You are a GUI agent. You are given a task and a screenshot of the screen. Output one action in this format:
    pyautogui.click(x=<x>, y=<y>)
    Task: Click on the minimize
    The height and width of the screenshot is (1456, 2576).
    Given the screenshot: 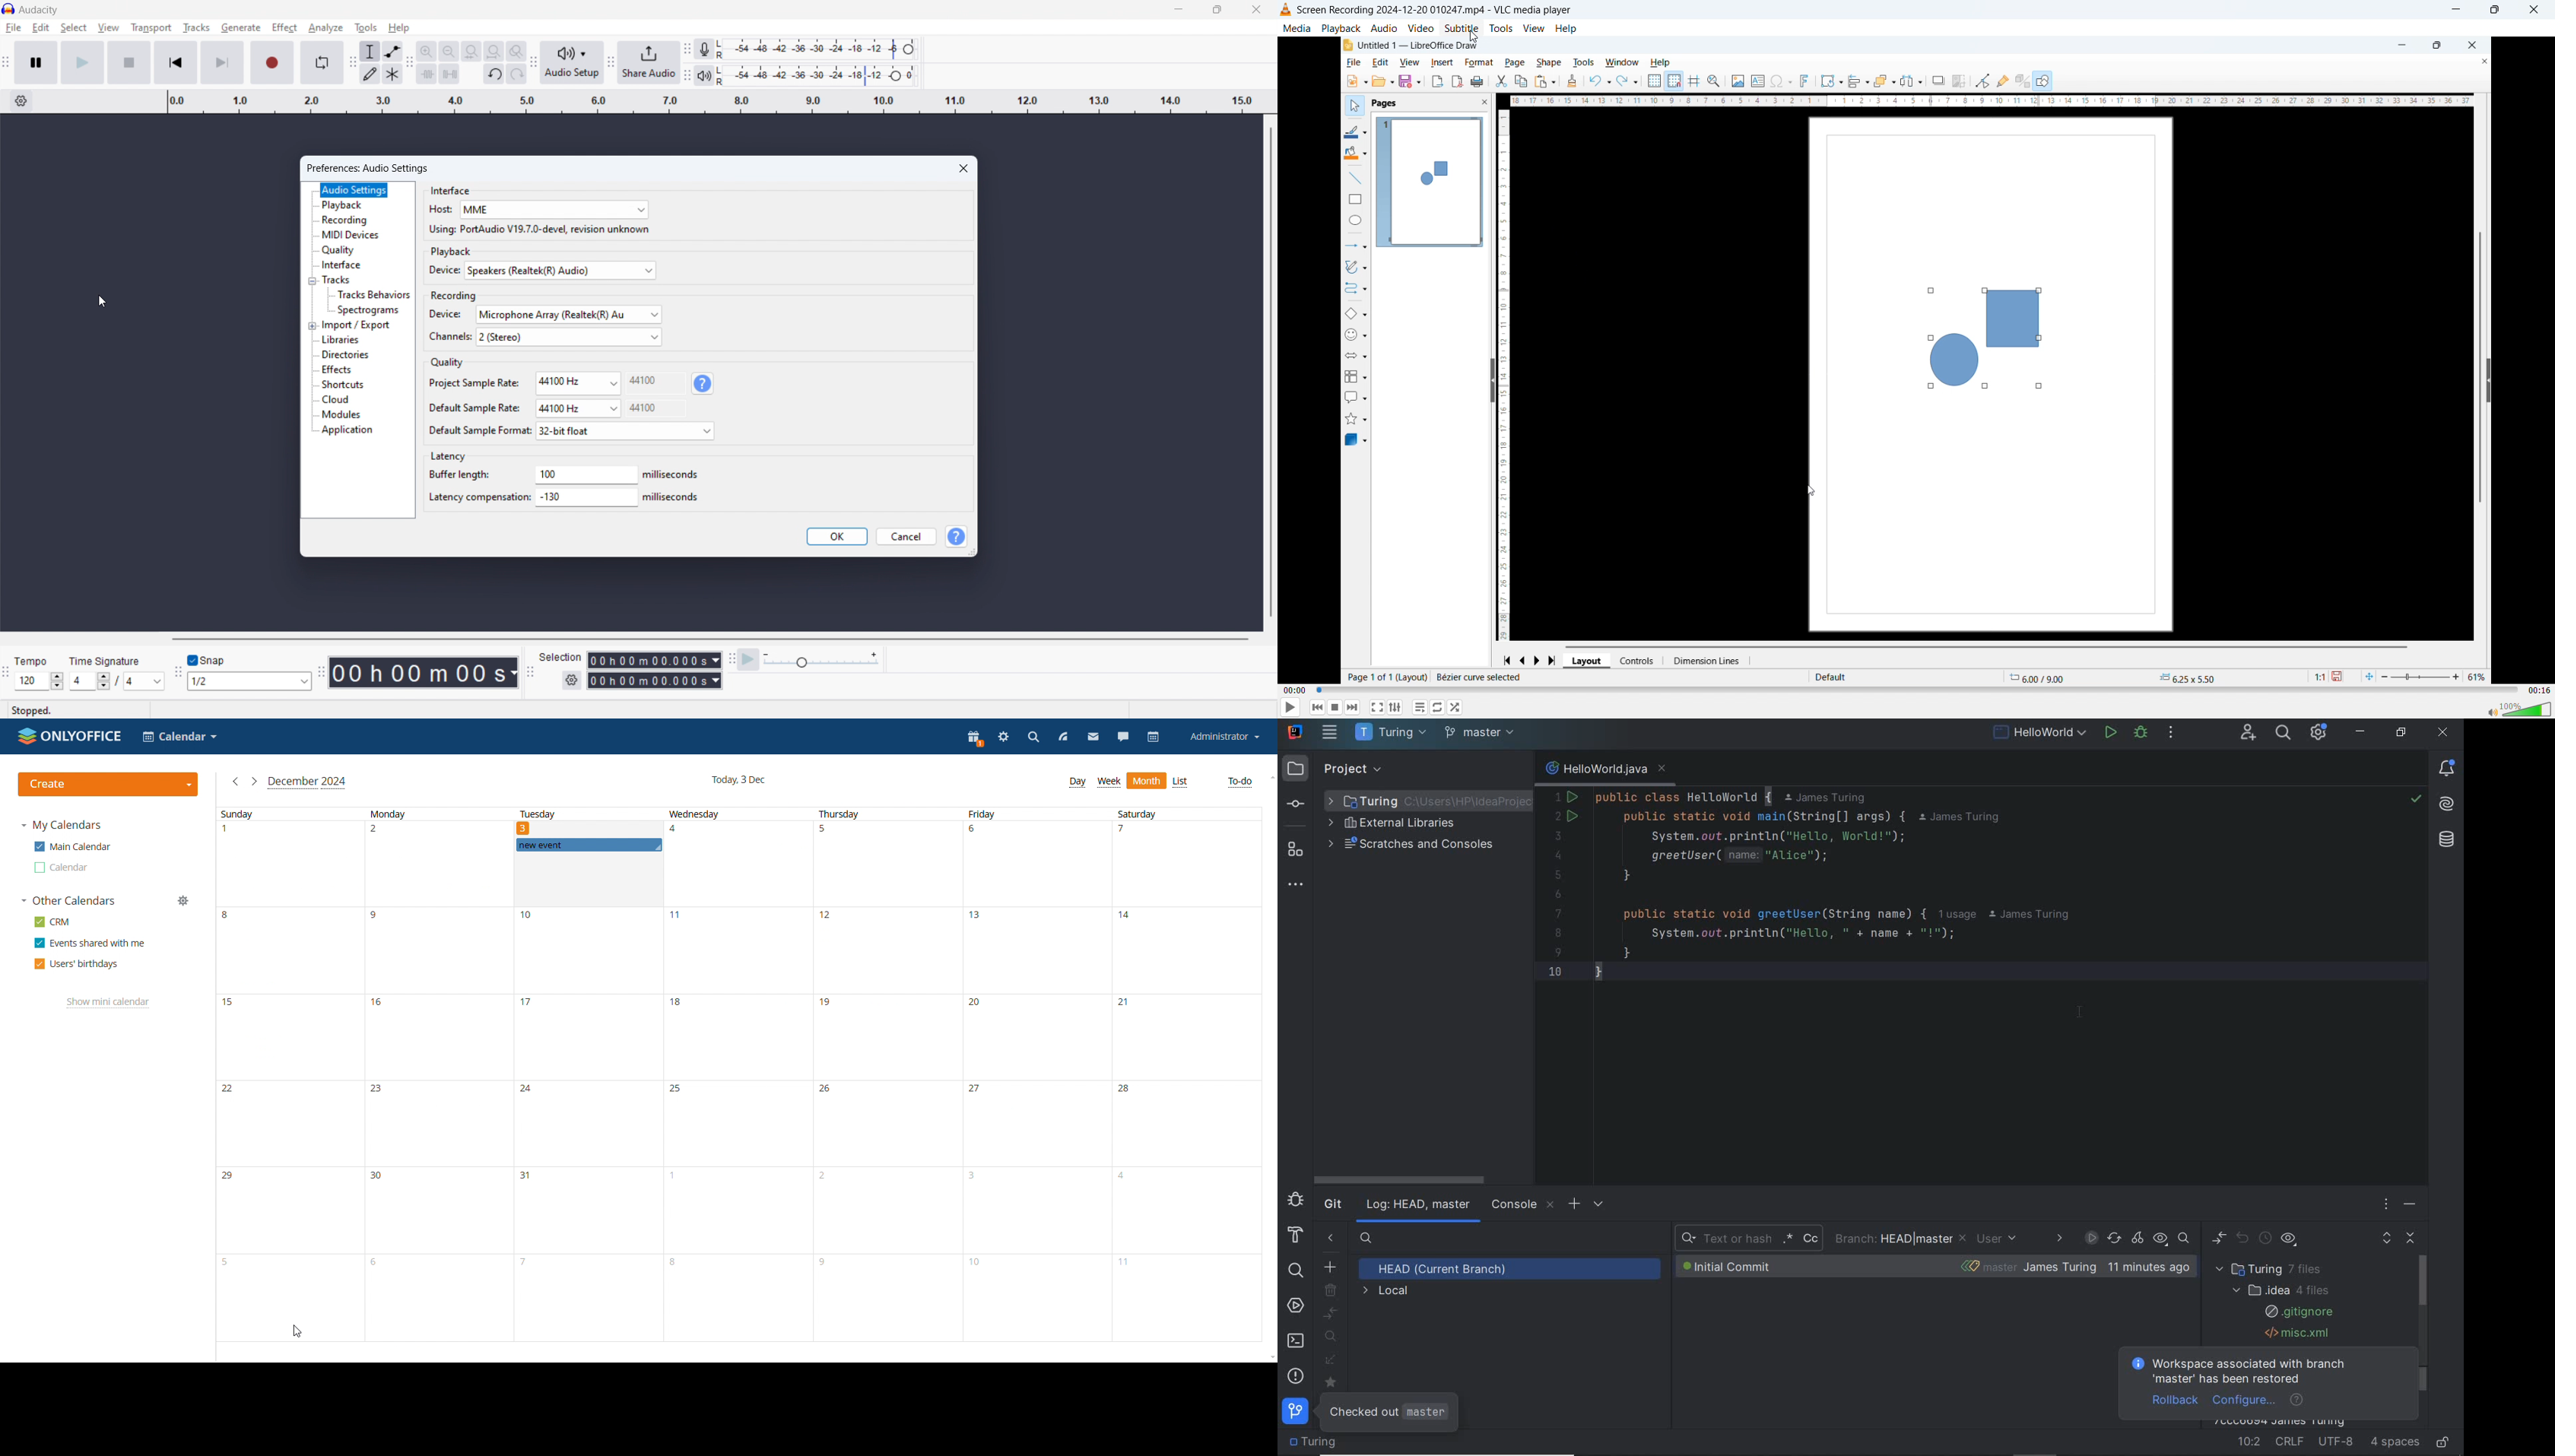 What is the action you would take?
    pyautogui.click(x=1177, y=11)
    